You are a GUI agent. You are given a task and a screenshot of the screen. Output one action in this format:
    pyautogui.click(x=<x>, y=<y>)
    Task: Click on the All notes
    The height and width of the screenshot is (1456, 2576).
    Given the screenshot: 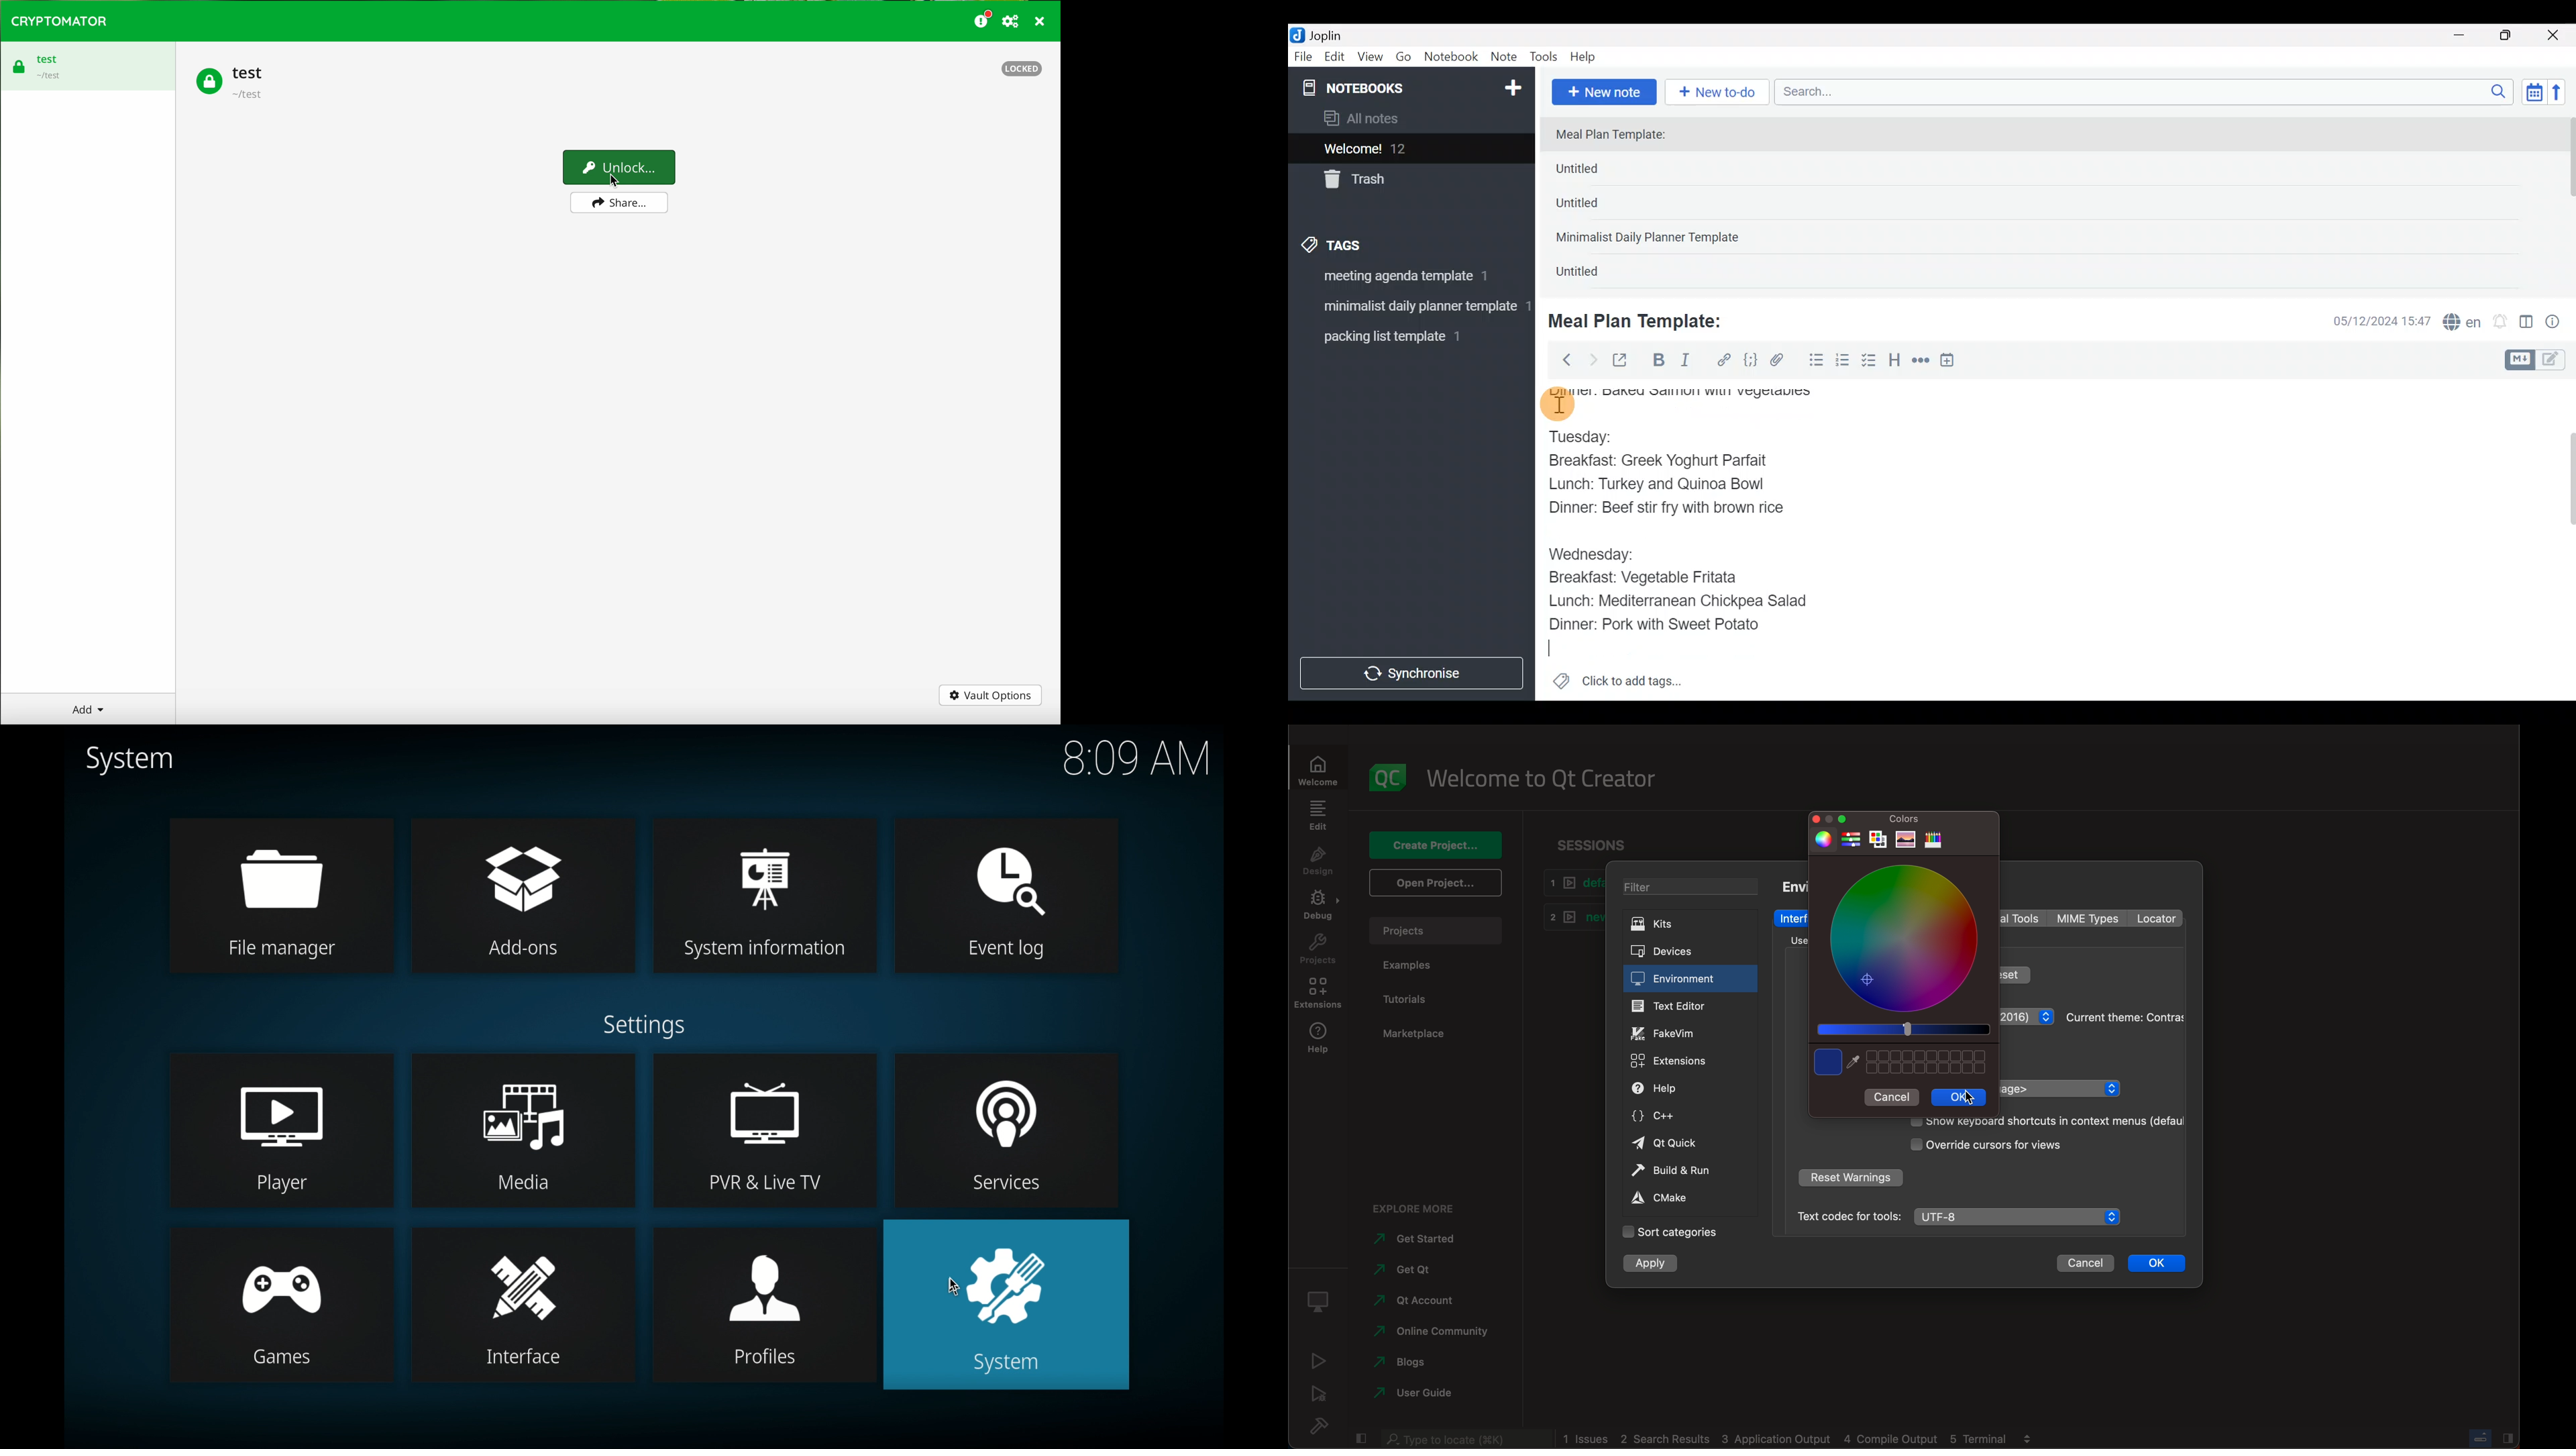 What is the action you would take?
    pyautogui.click(x=1408, y=119)
    